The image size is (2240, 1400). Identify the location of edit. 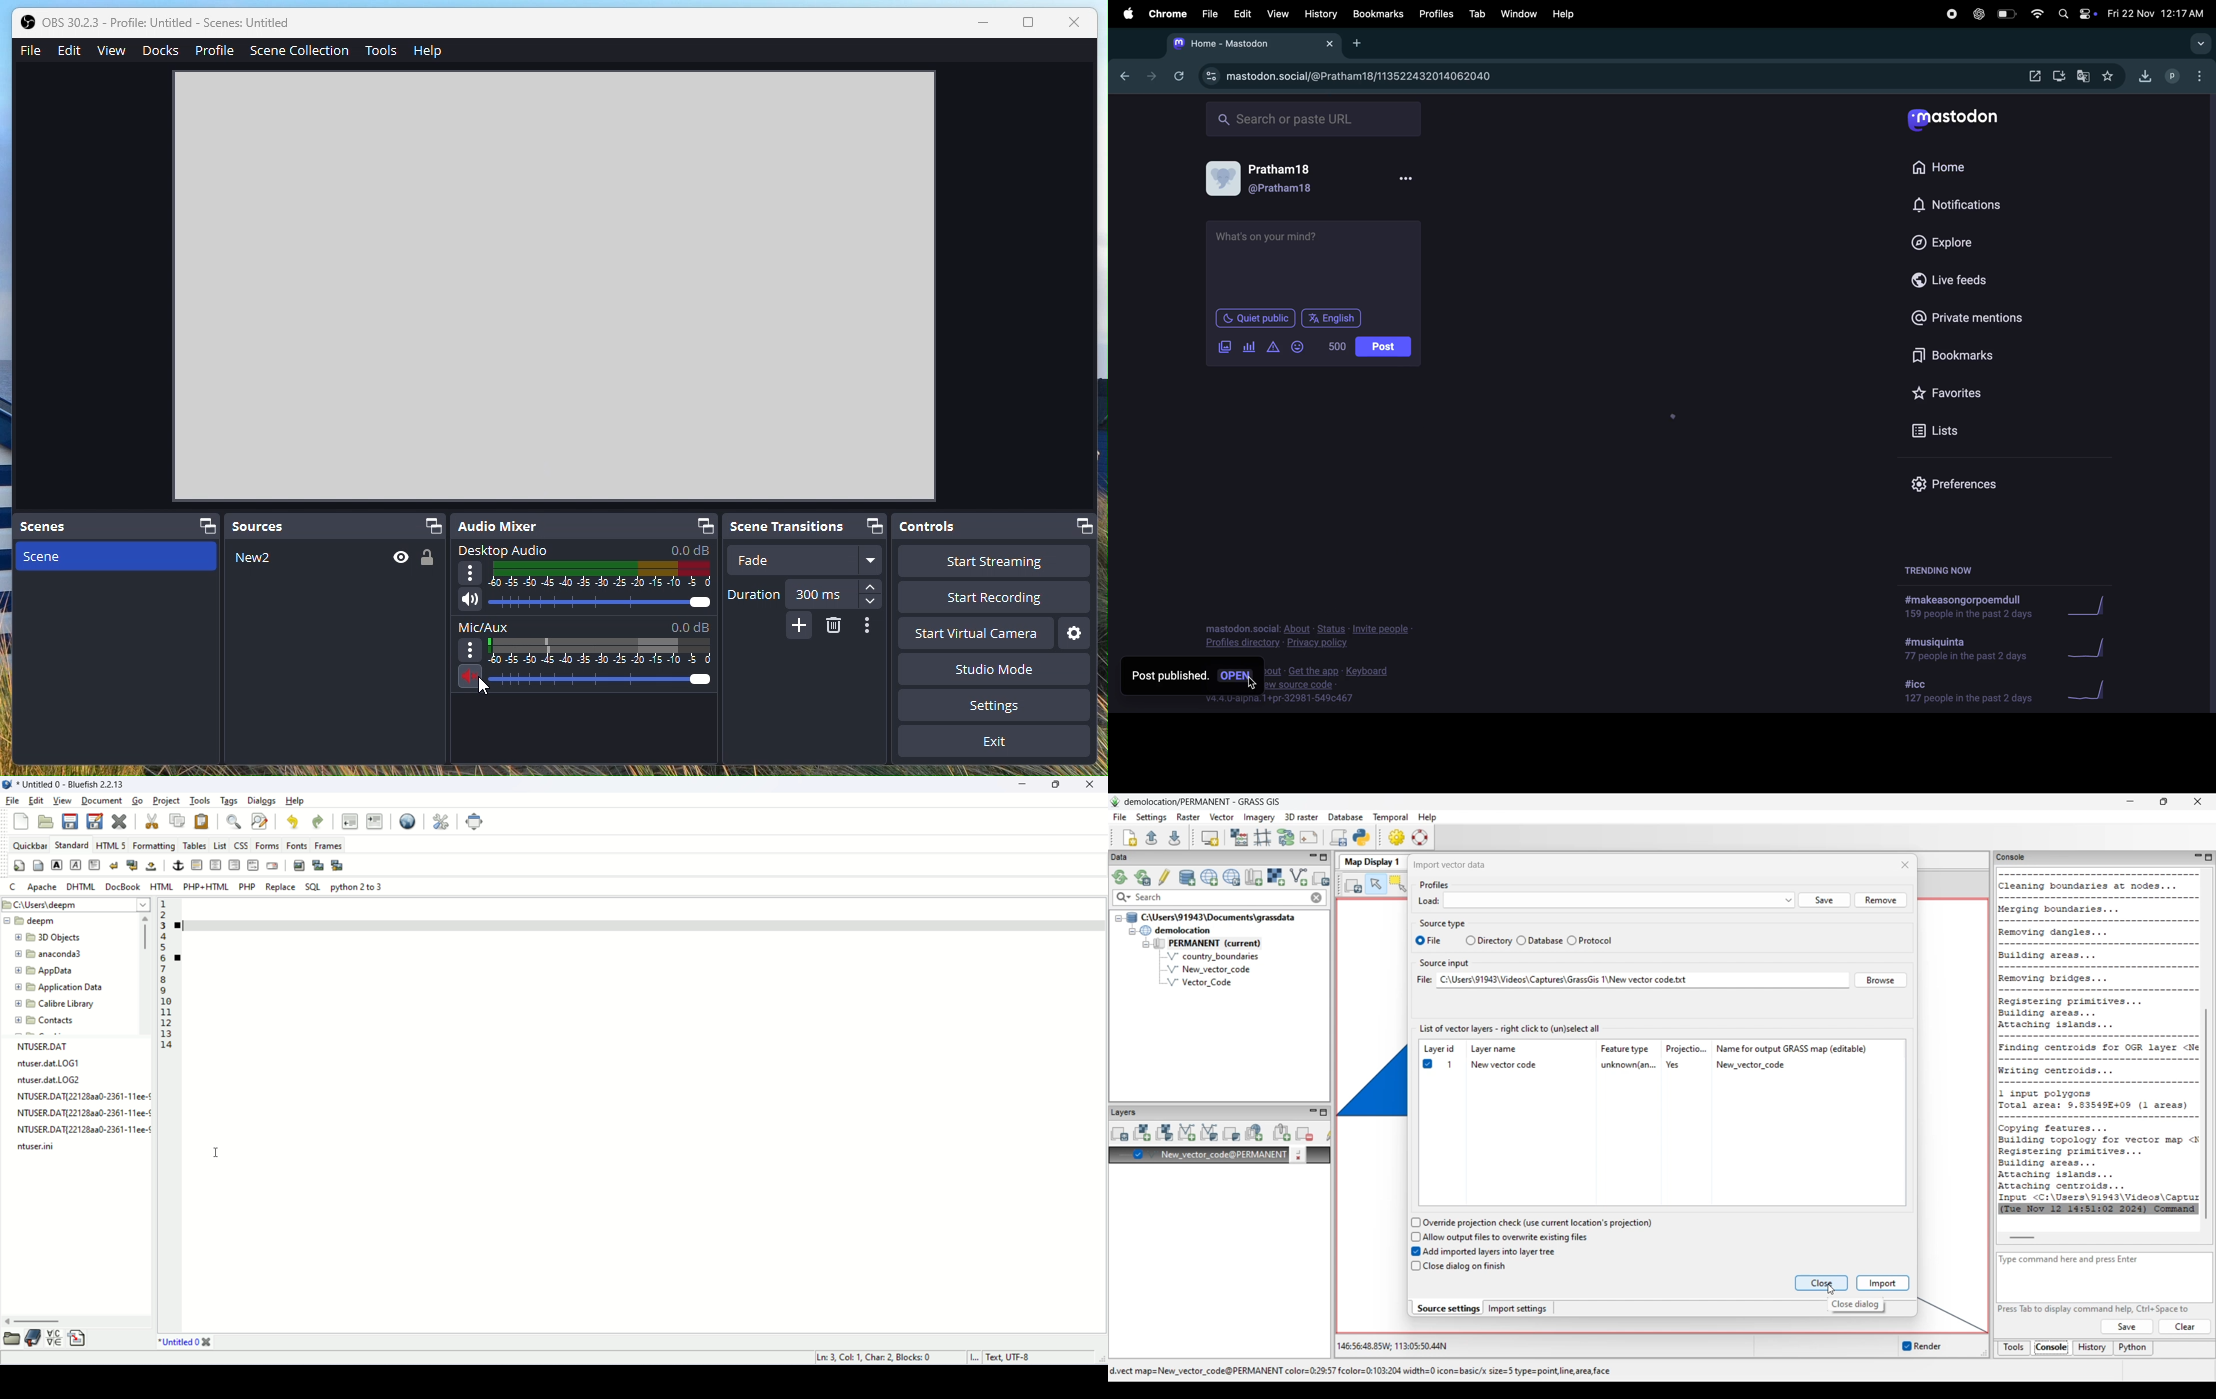
(35, 801).